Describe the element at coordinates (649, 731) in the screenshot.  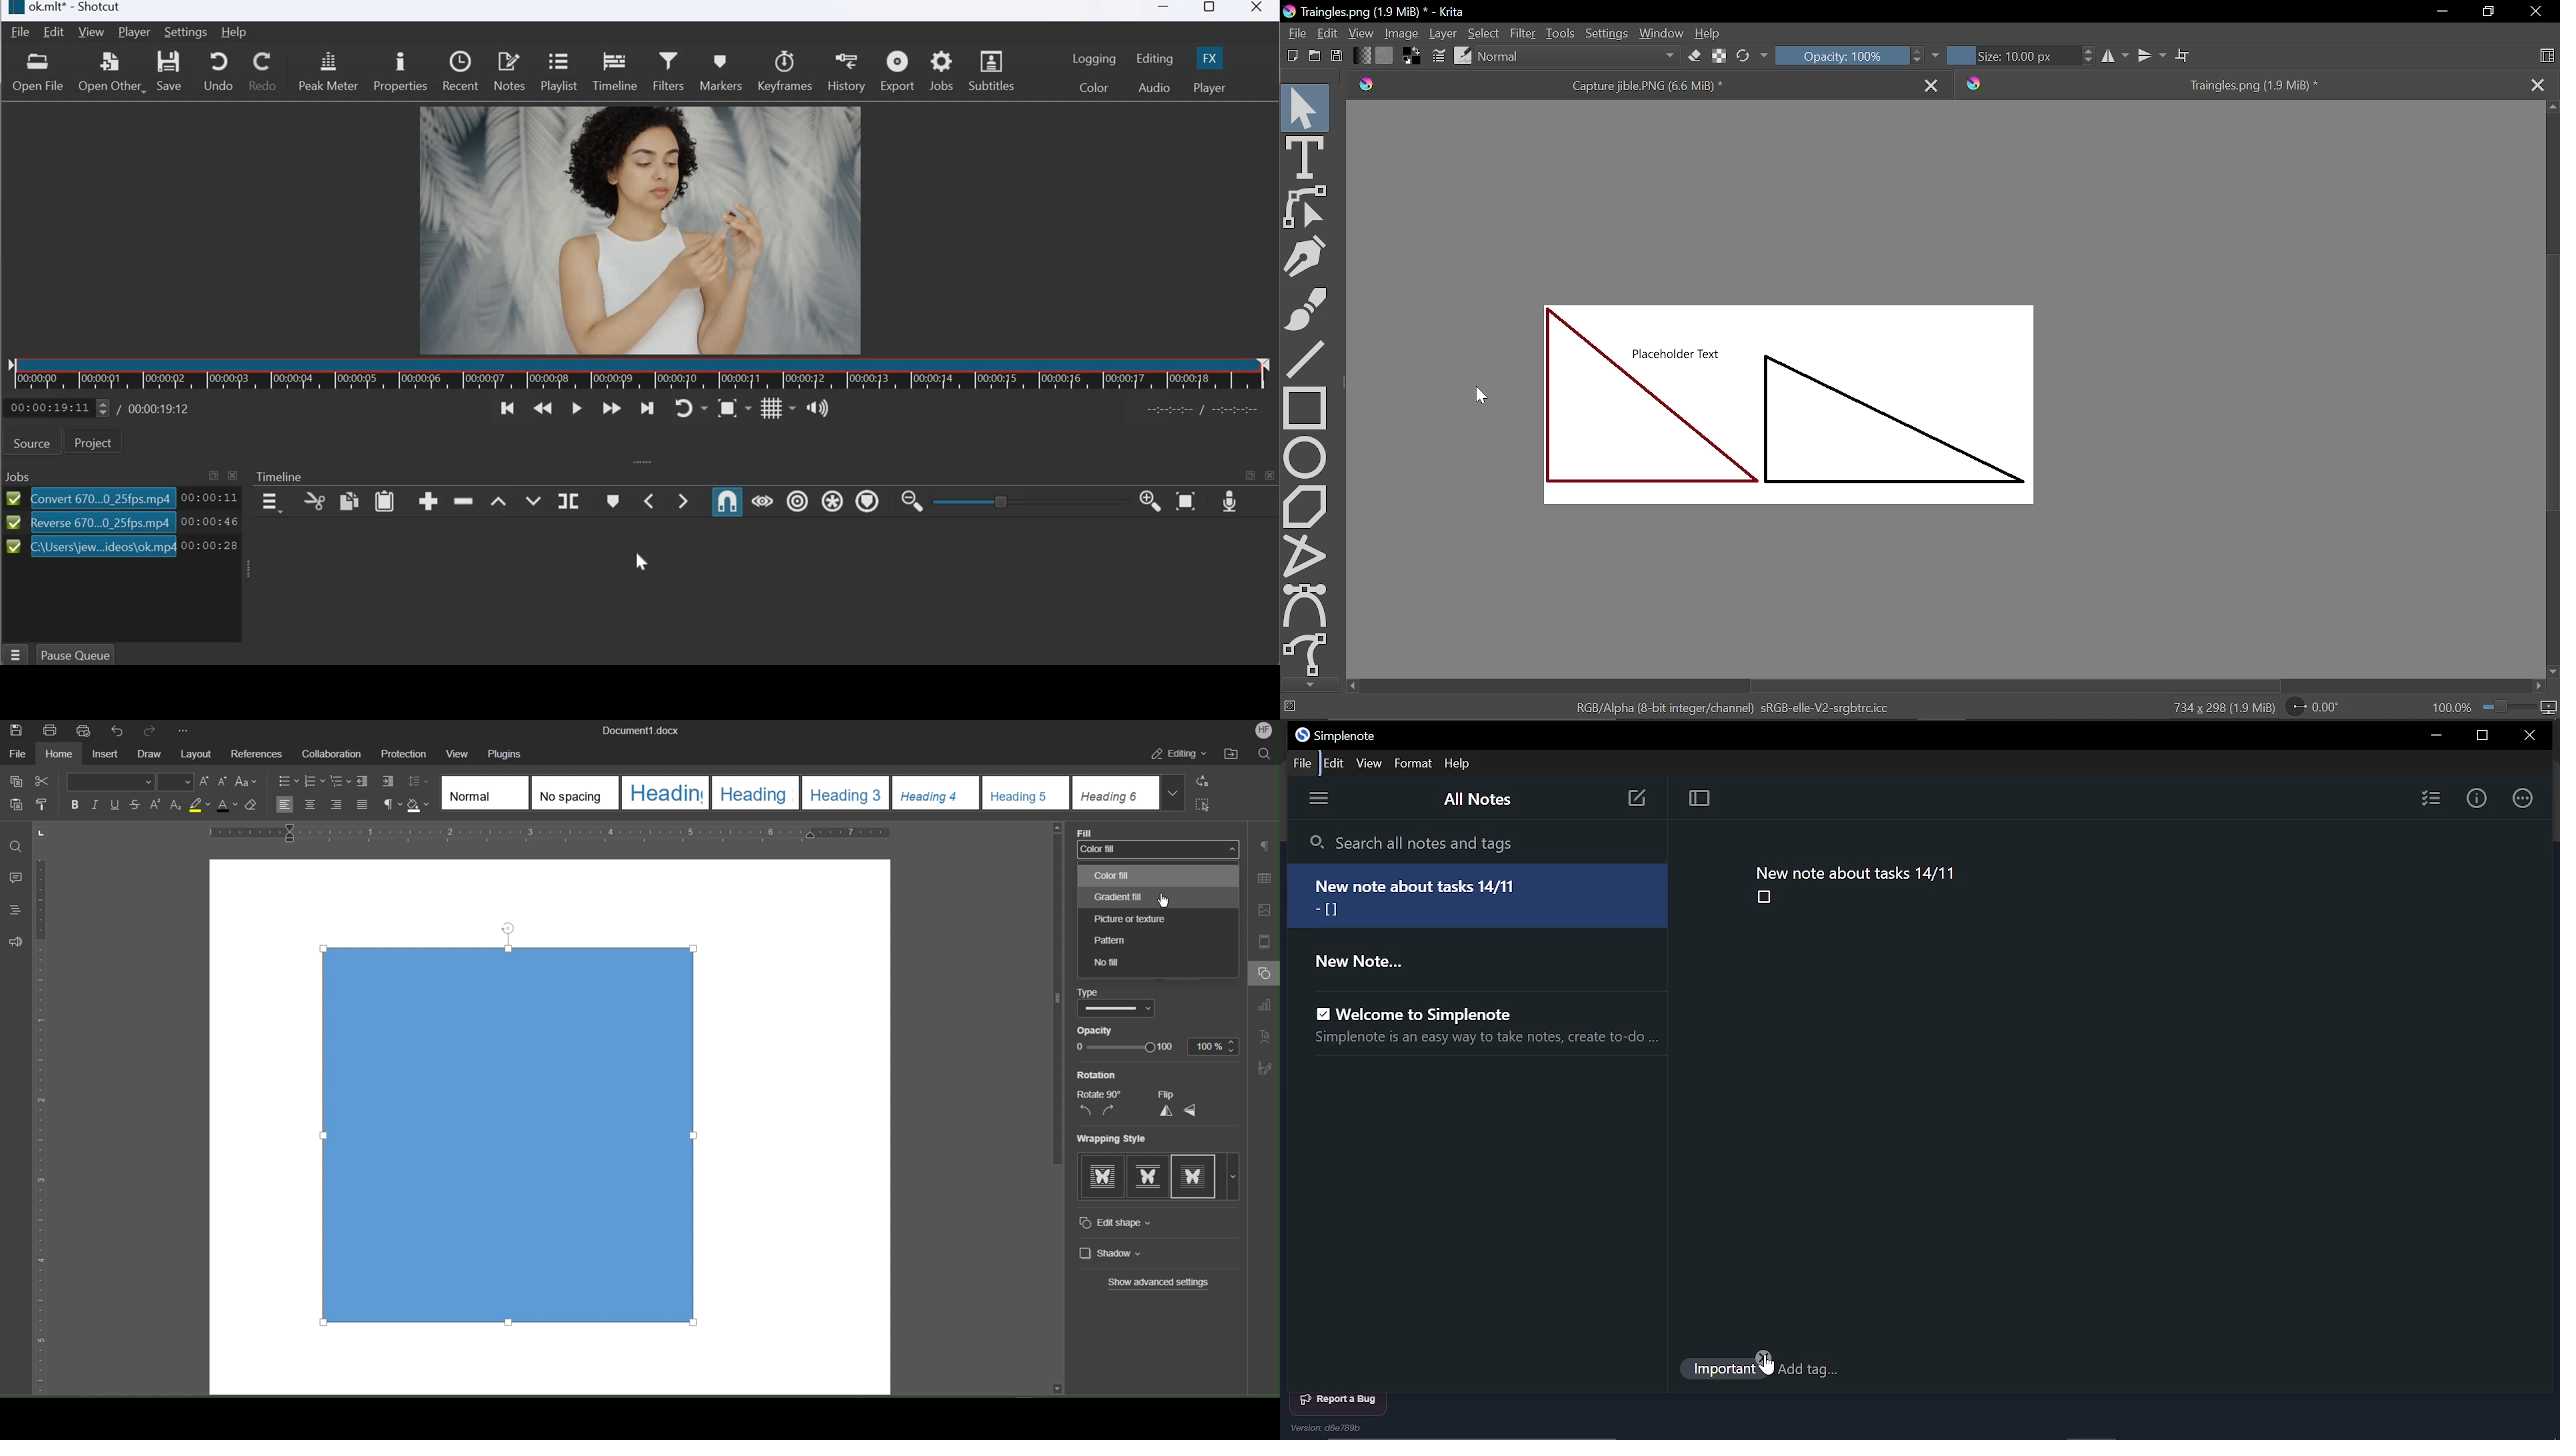
I see `Document1.docx` at that location.